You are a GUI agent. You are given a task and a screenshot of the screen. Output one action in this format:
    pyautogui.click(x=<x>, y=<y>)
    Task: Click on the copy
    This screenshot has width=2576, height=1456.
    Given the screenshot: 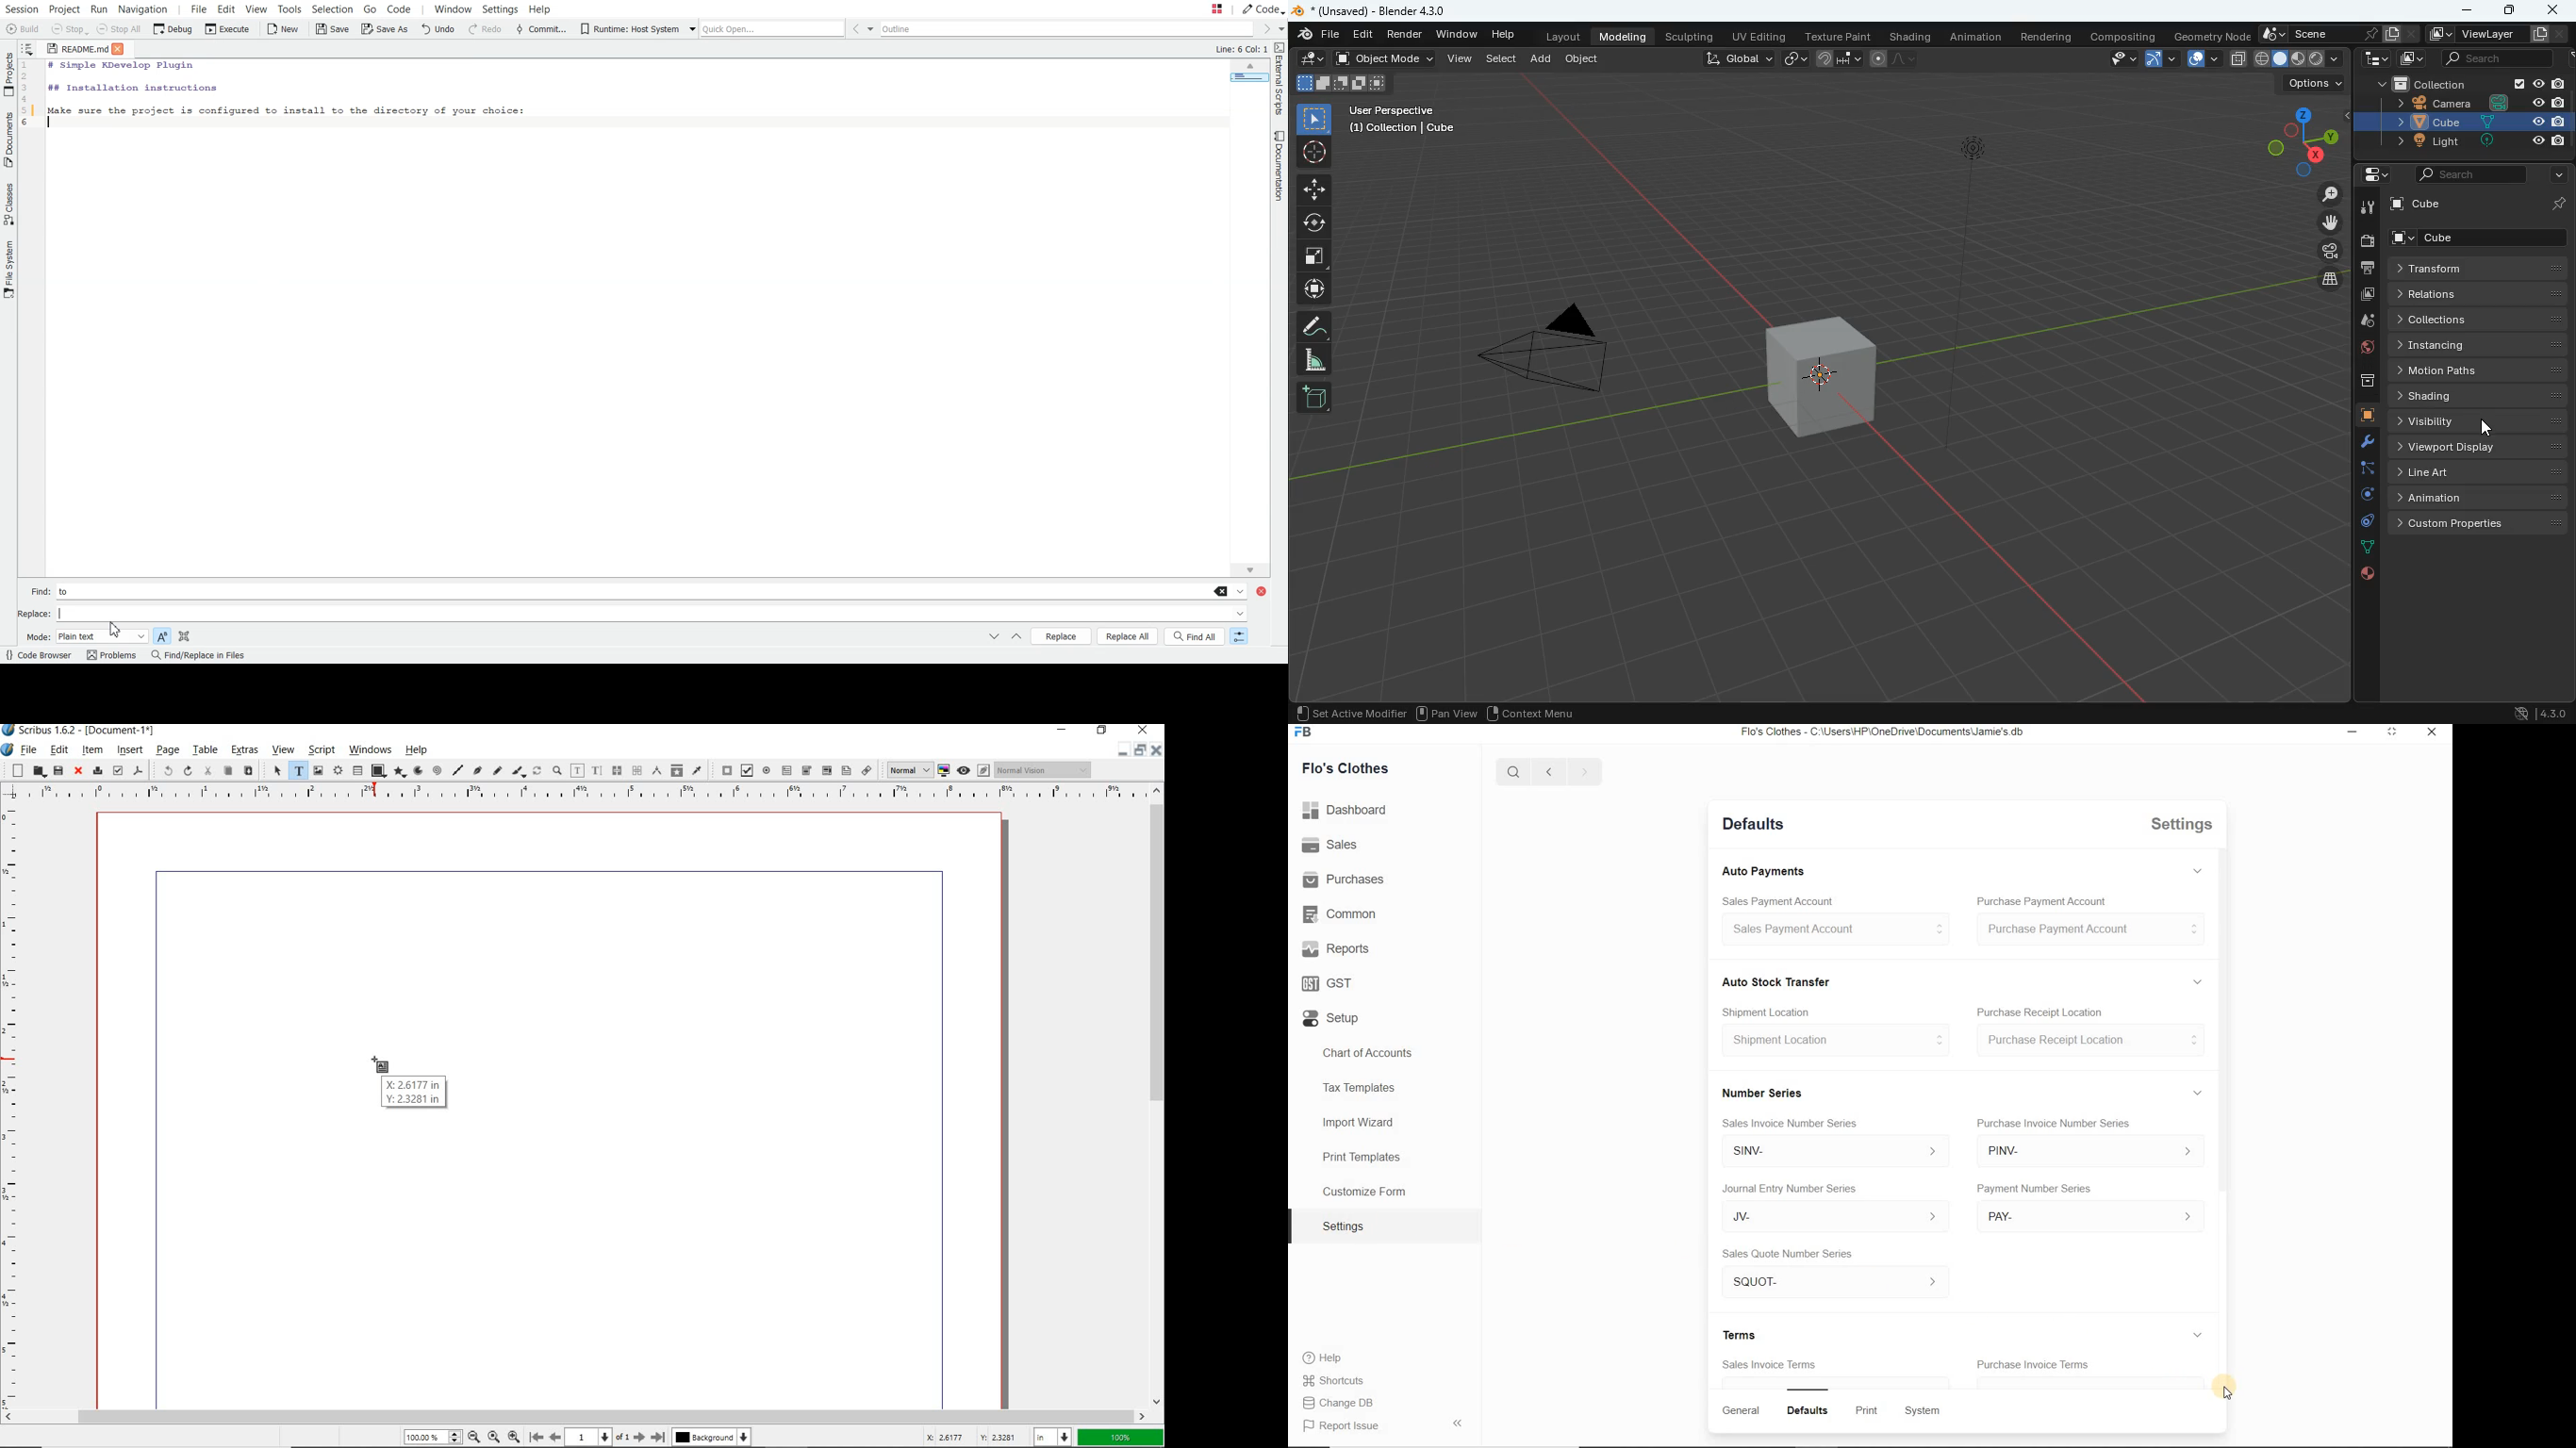 What is the action you would take?
    pyautogui.click(x=228, y=772)
    